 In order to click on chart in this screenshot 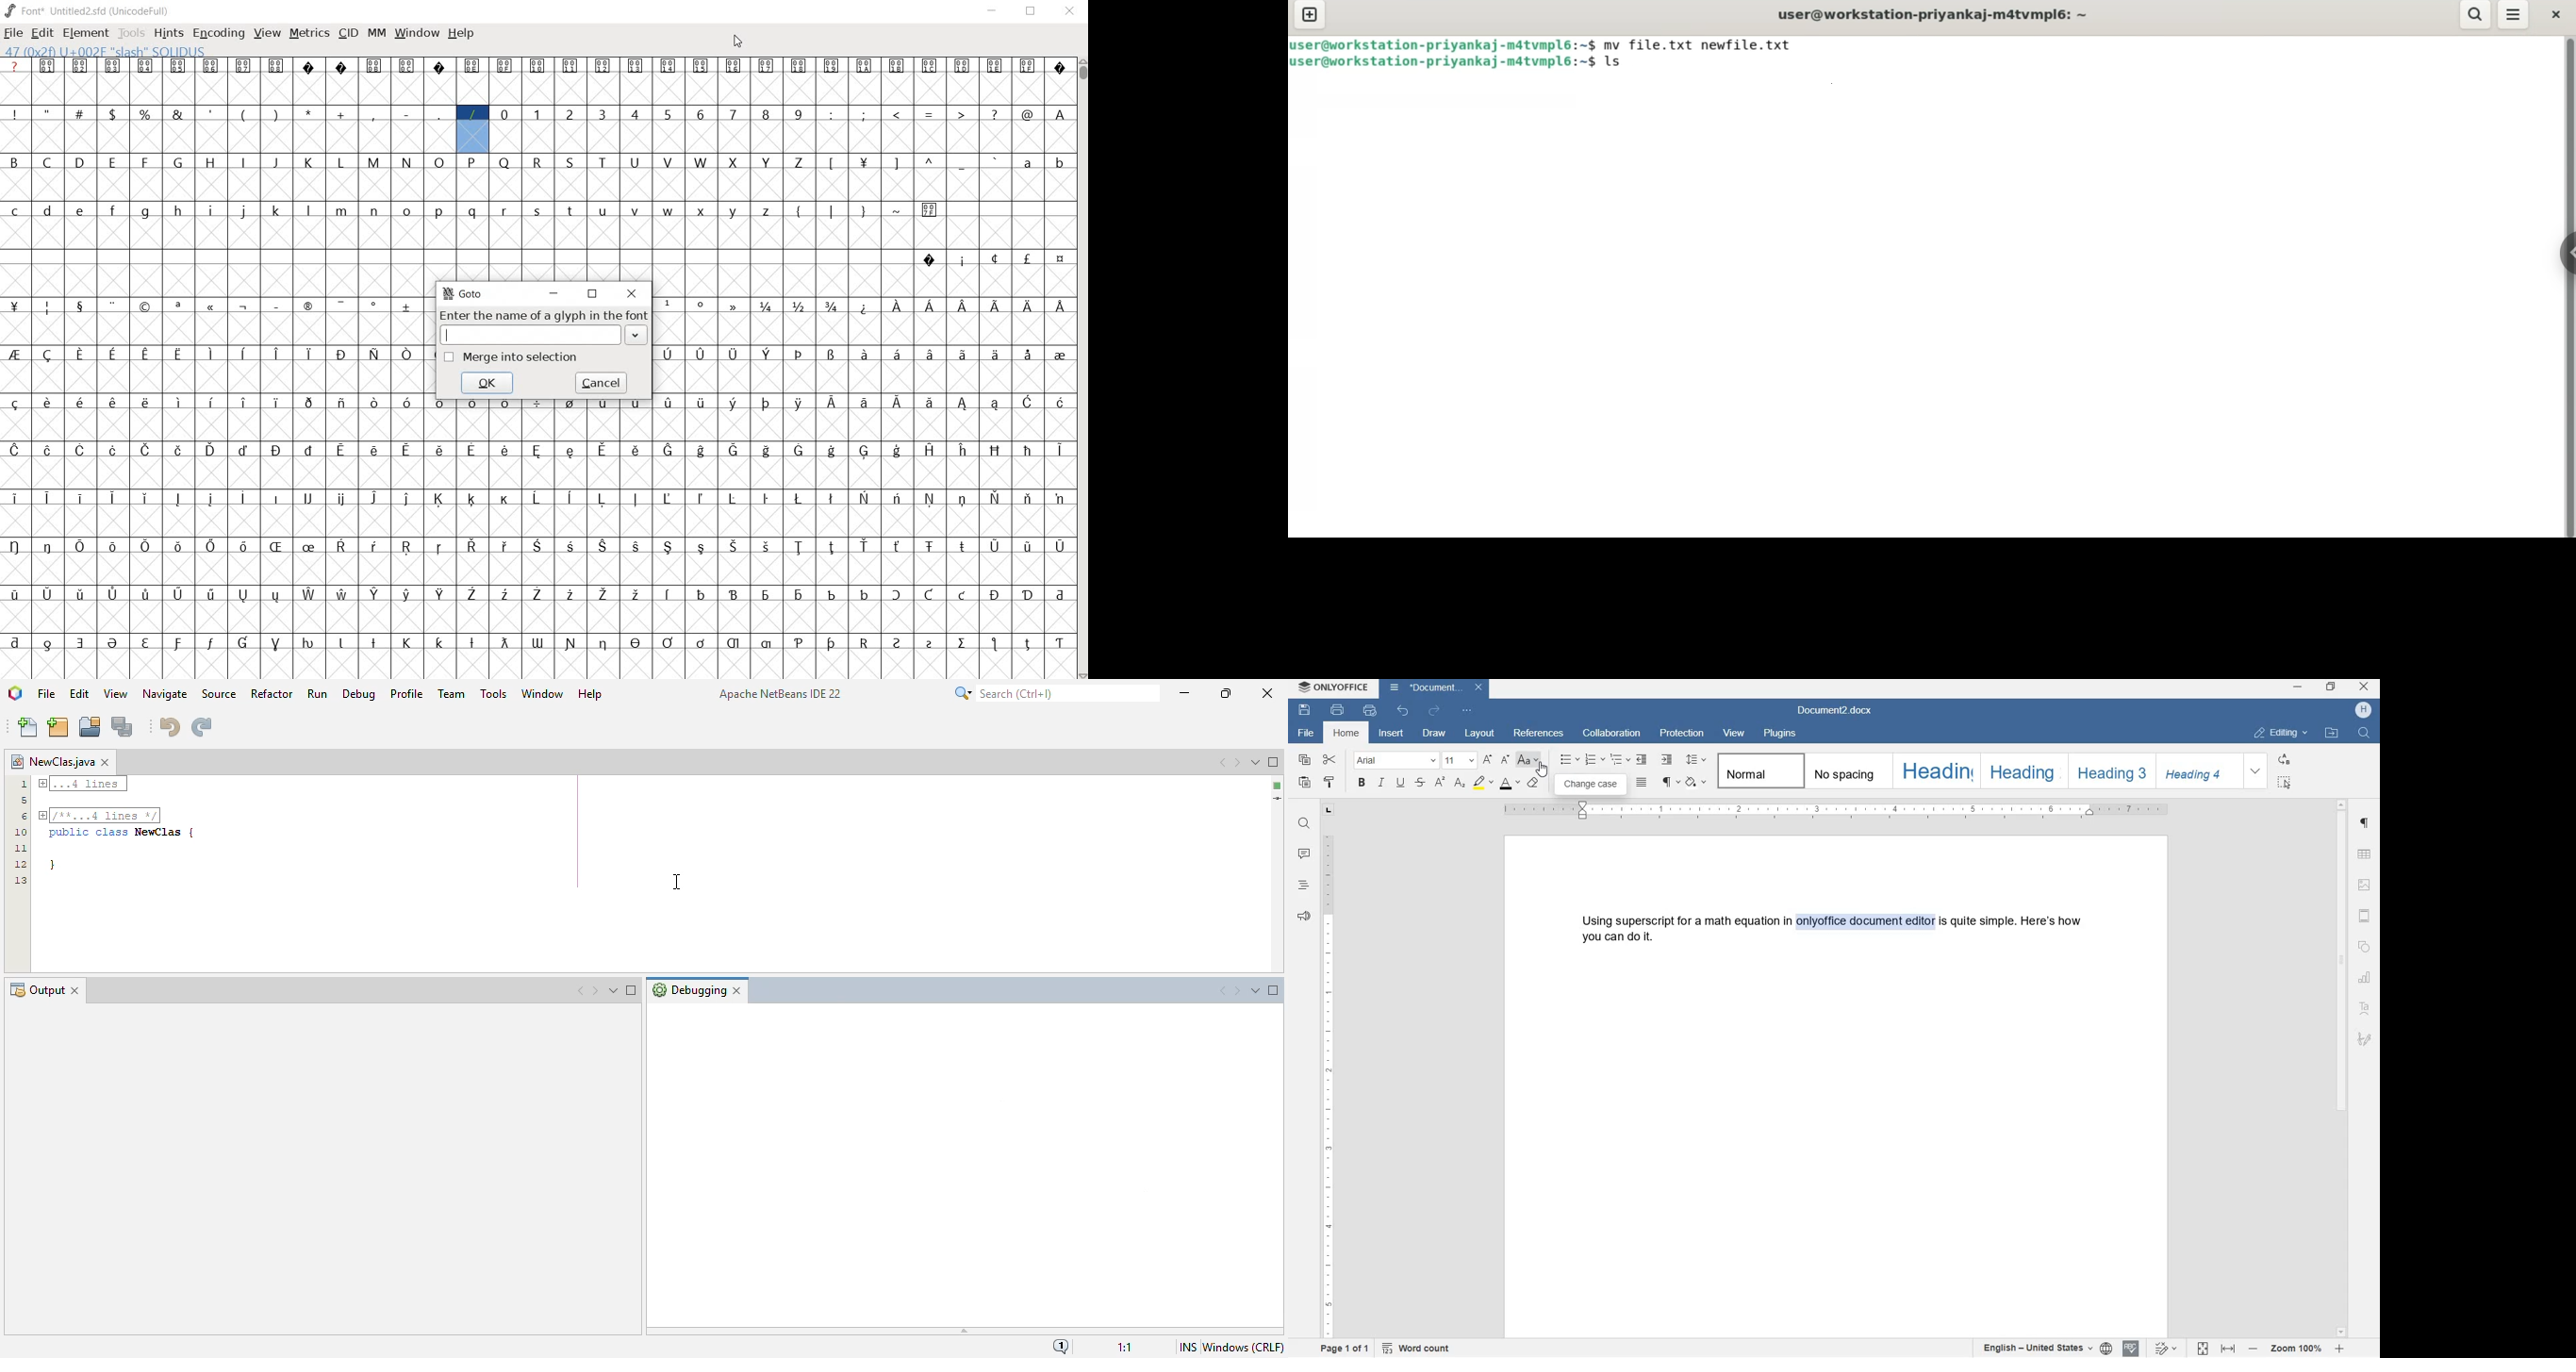, I will do `click(2366, 978)`.